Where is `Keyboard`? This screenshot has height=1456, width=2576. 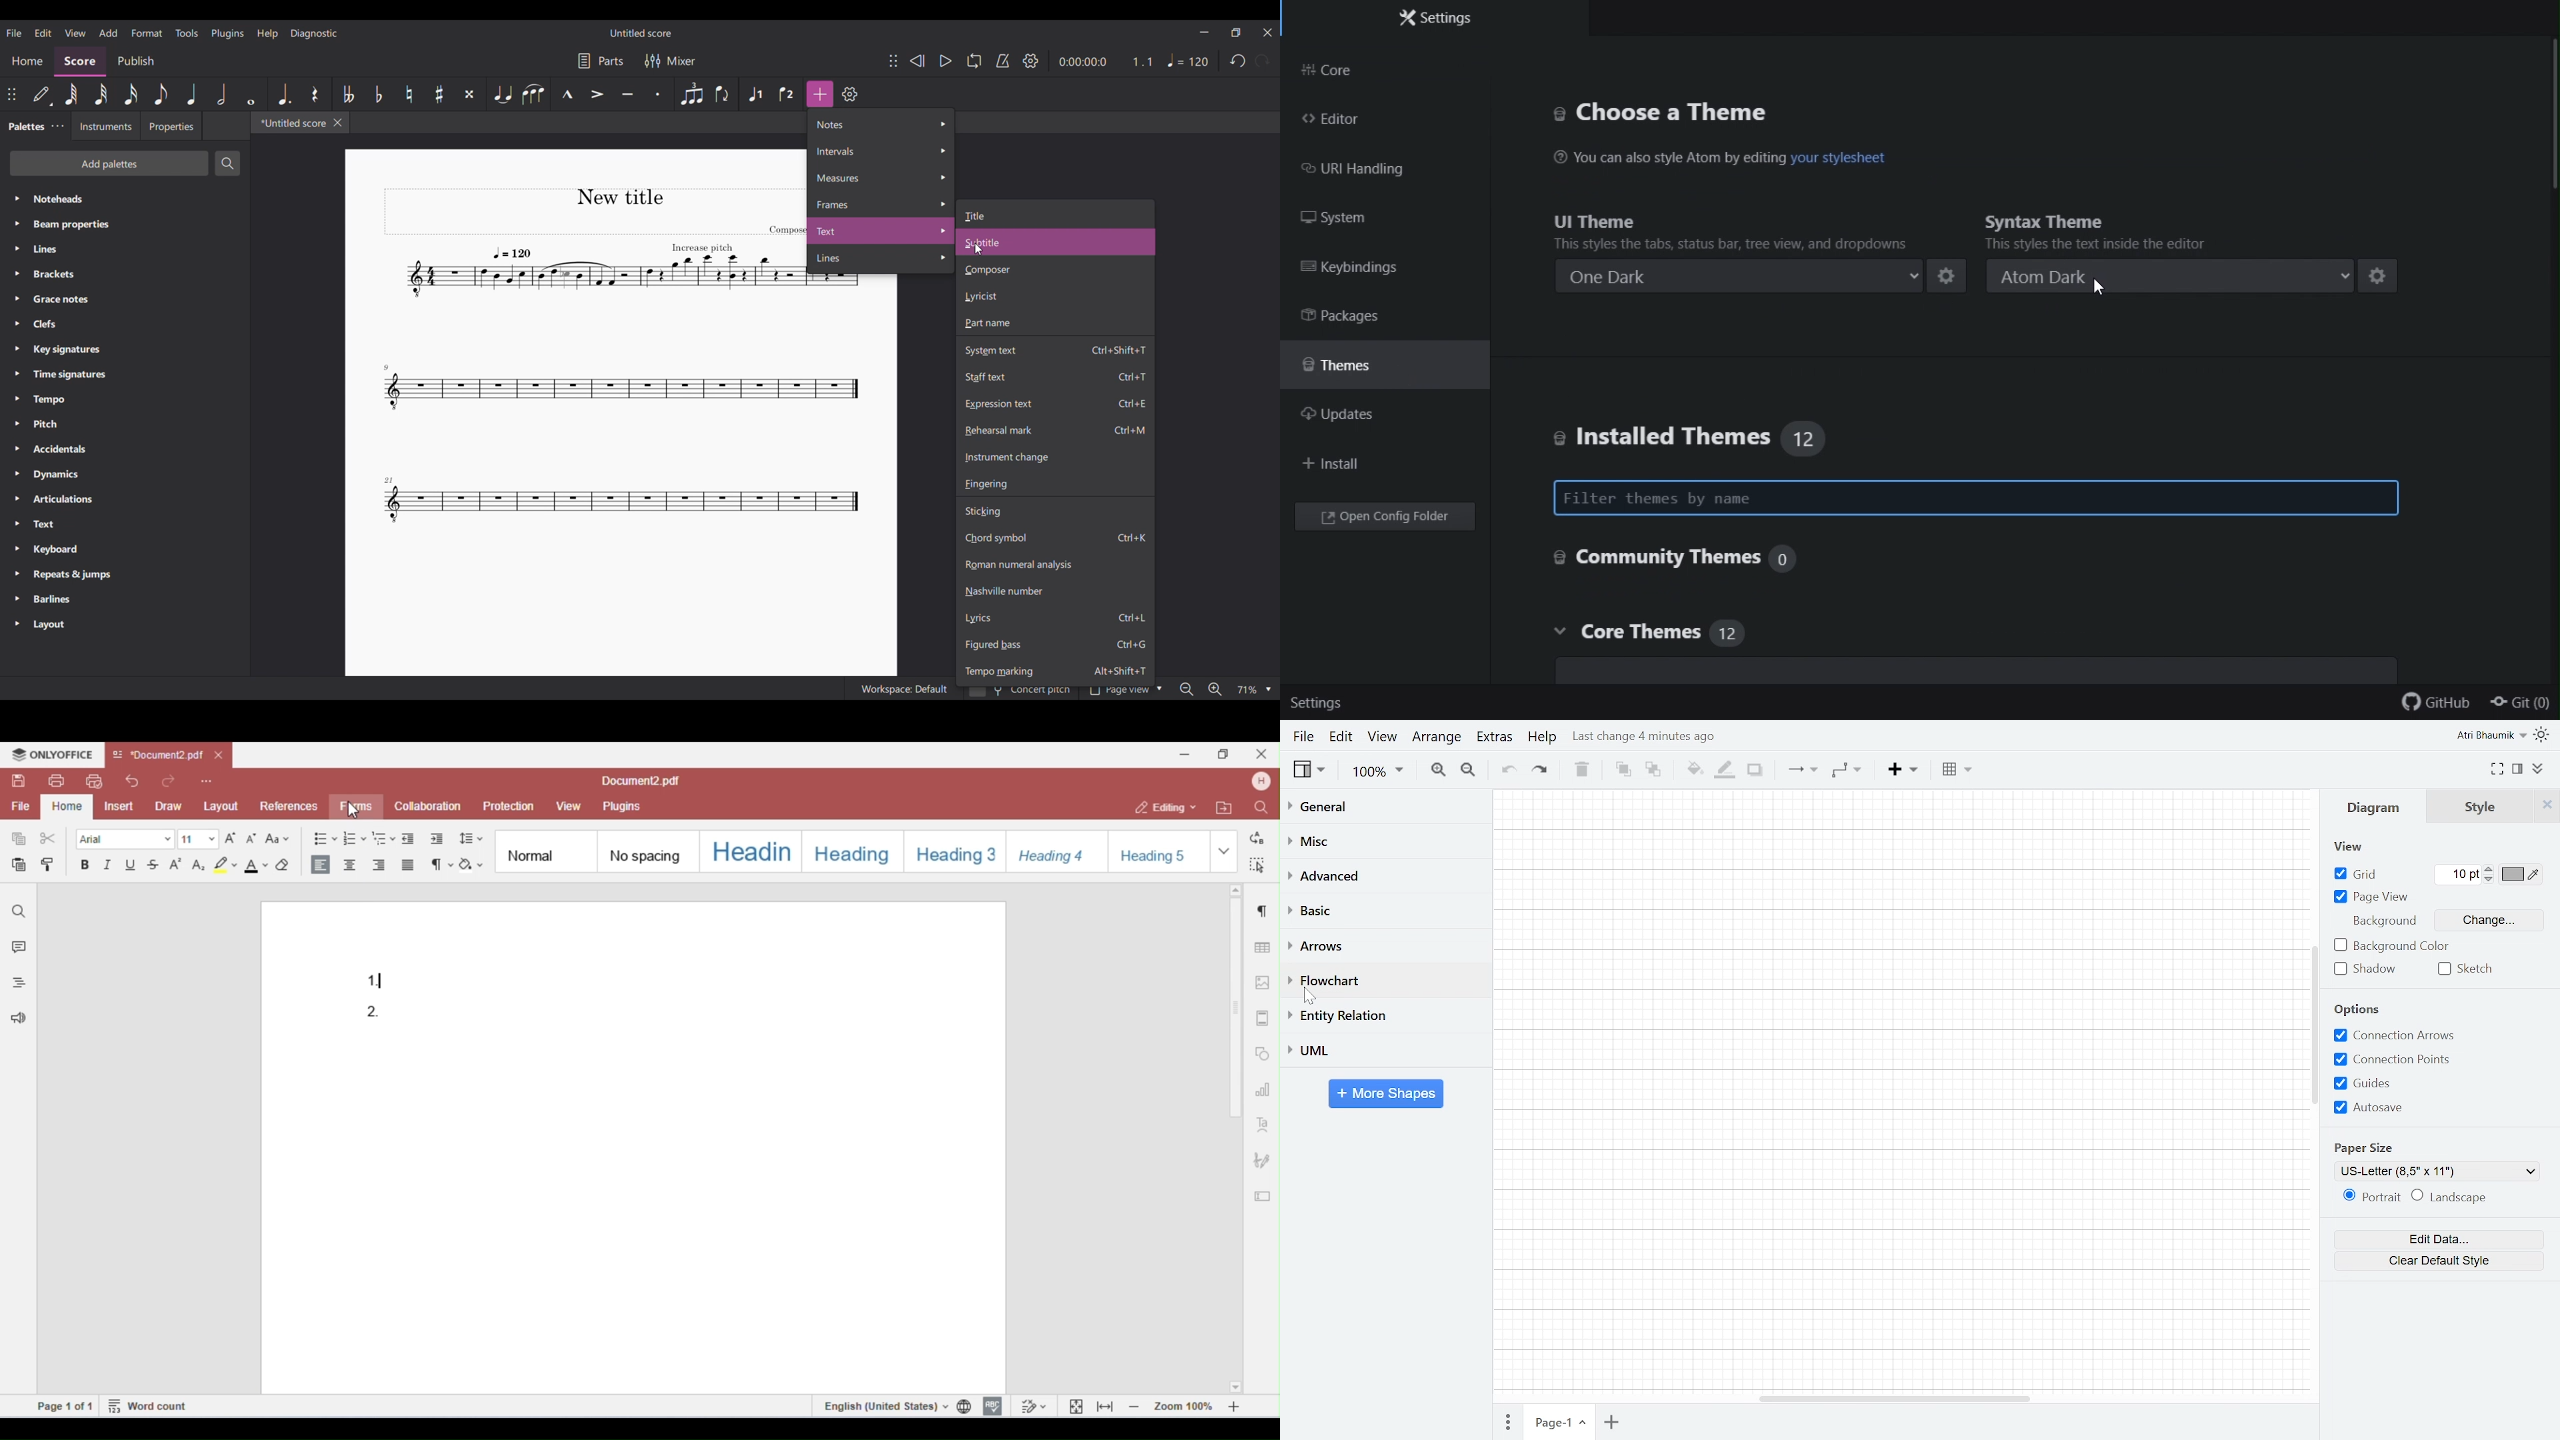 Keyboard is located at coordinates (125, 549).